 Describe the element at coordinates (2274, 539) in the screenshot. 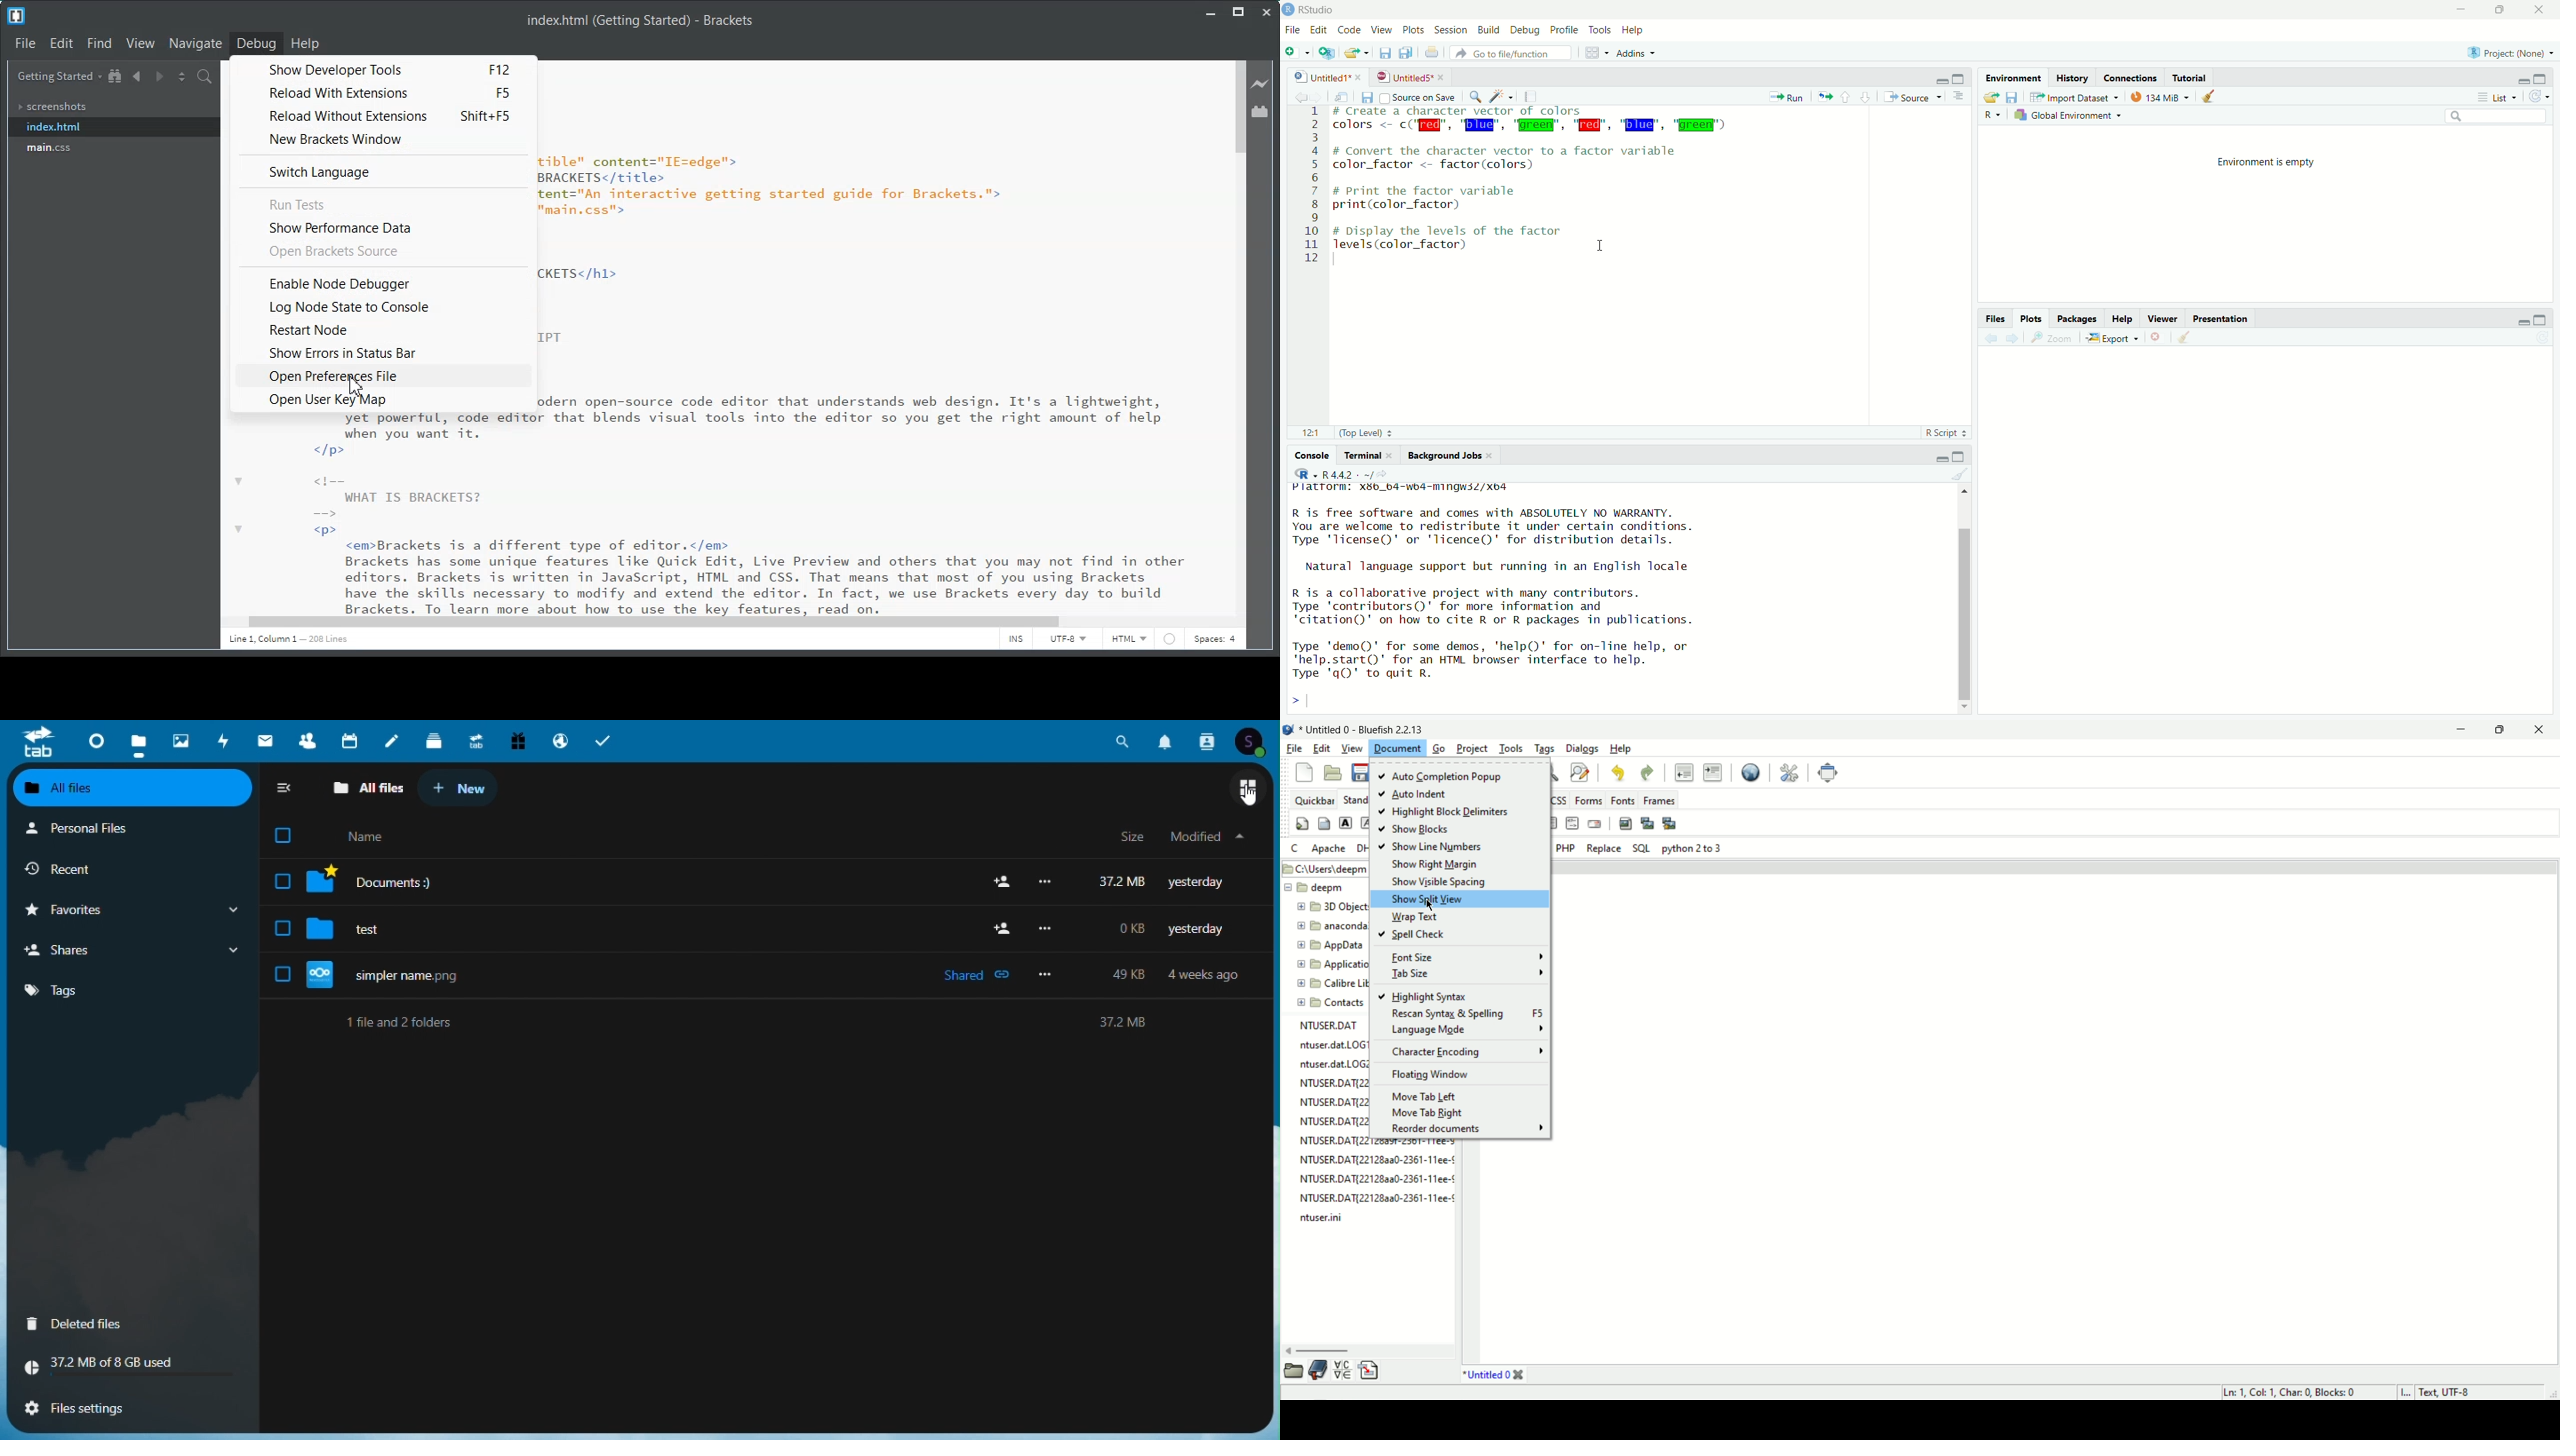

I see `empty plot area` at that location.